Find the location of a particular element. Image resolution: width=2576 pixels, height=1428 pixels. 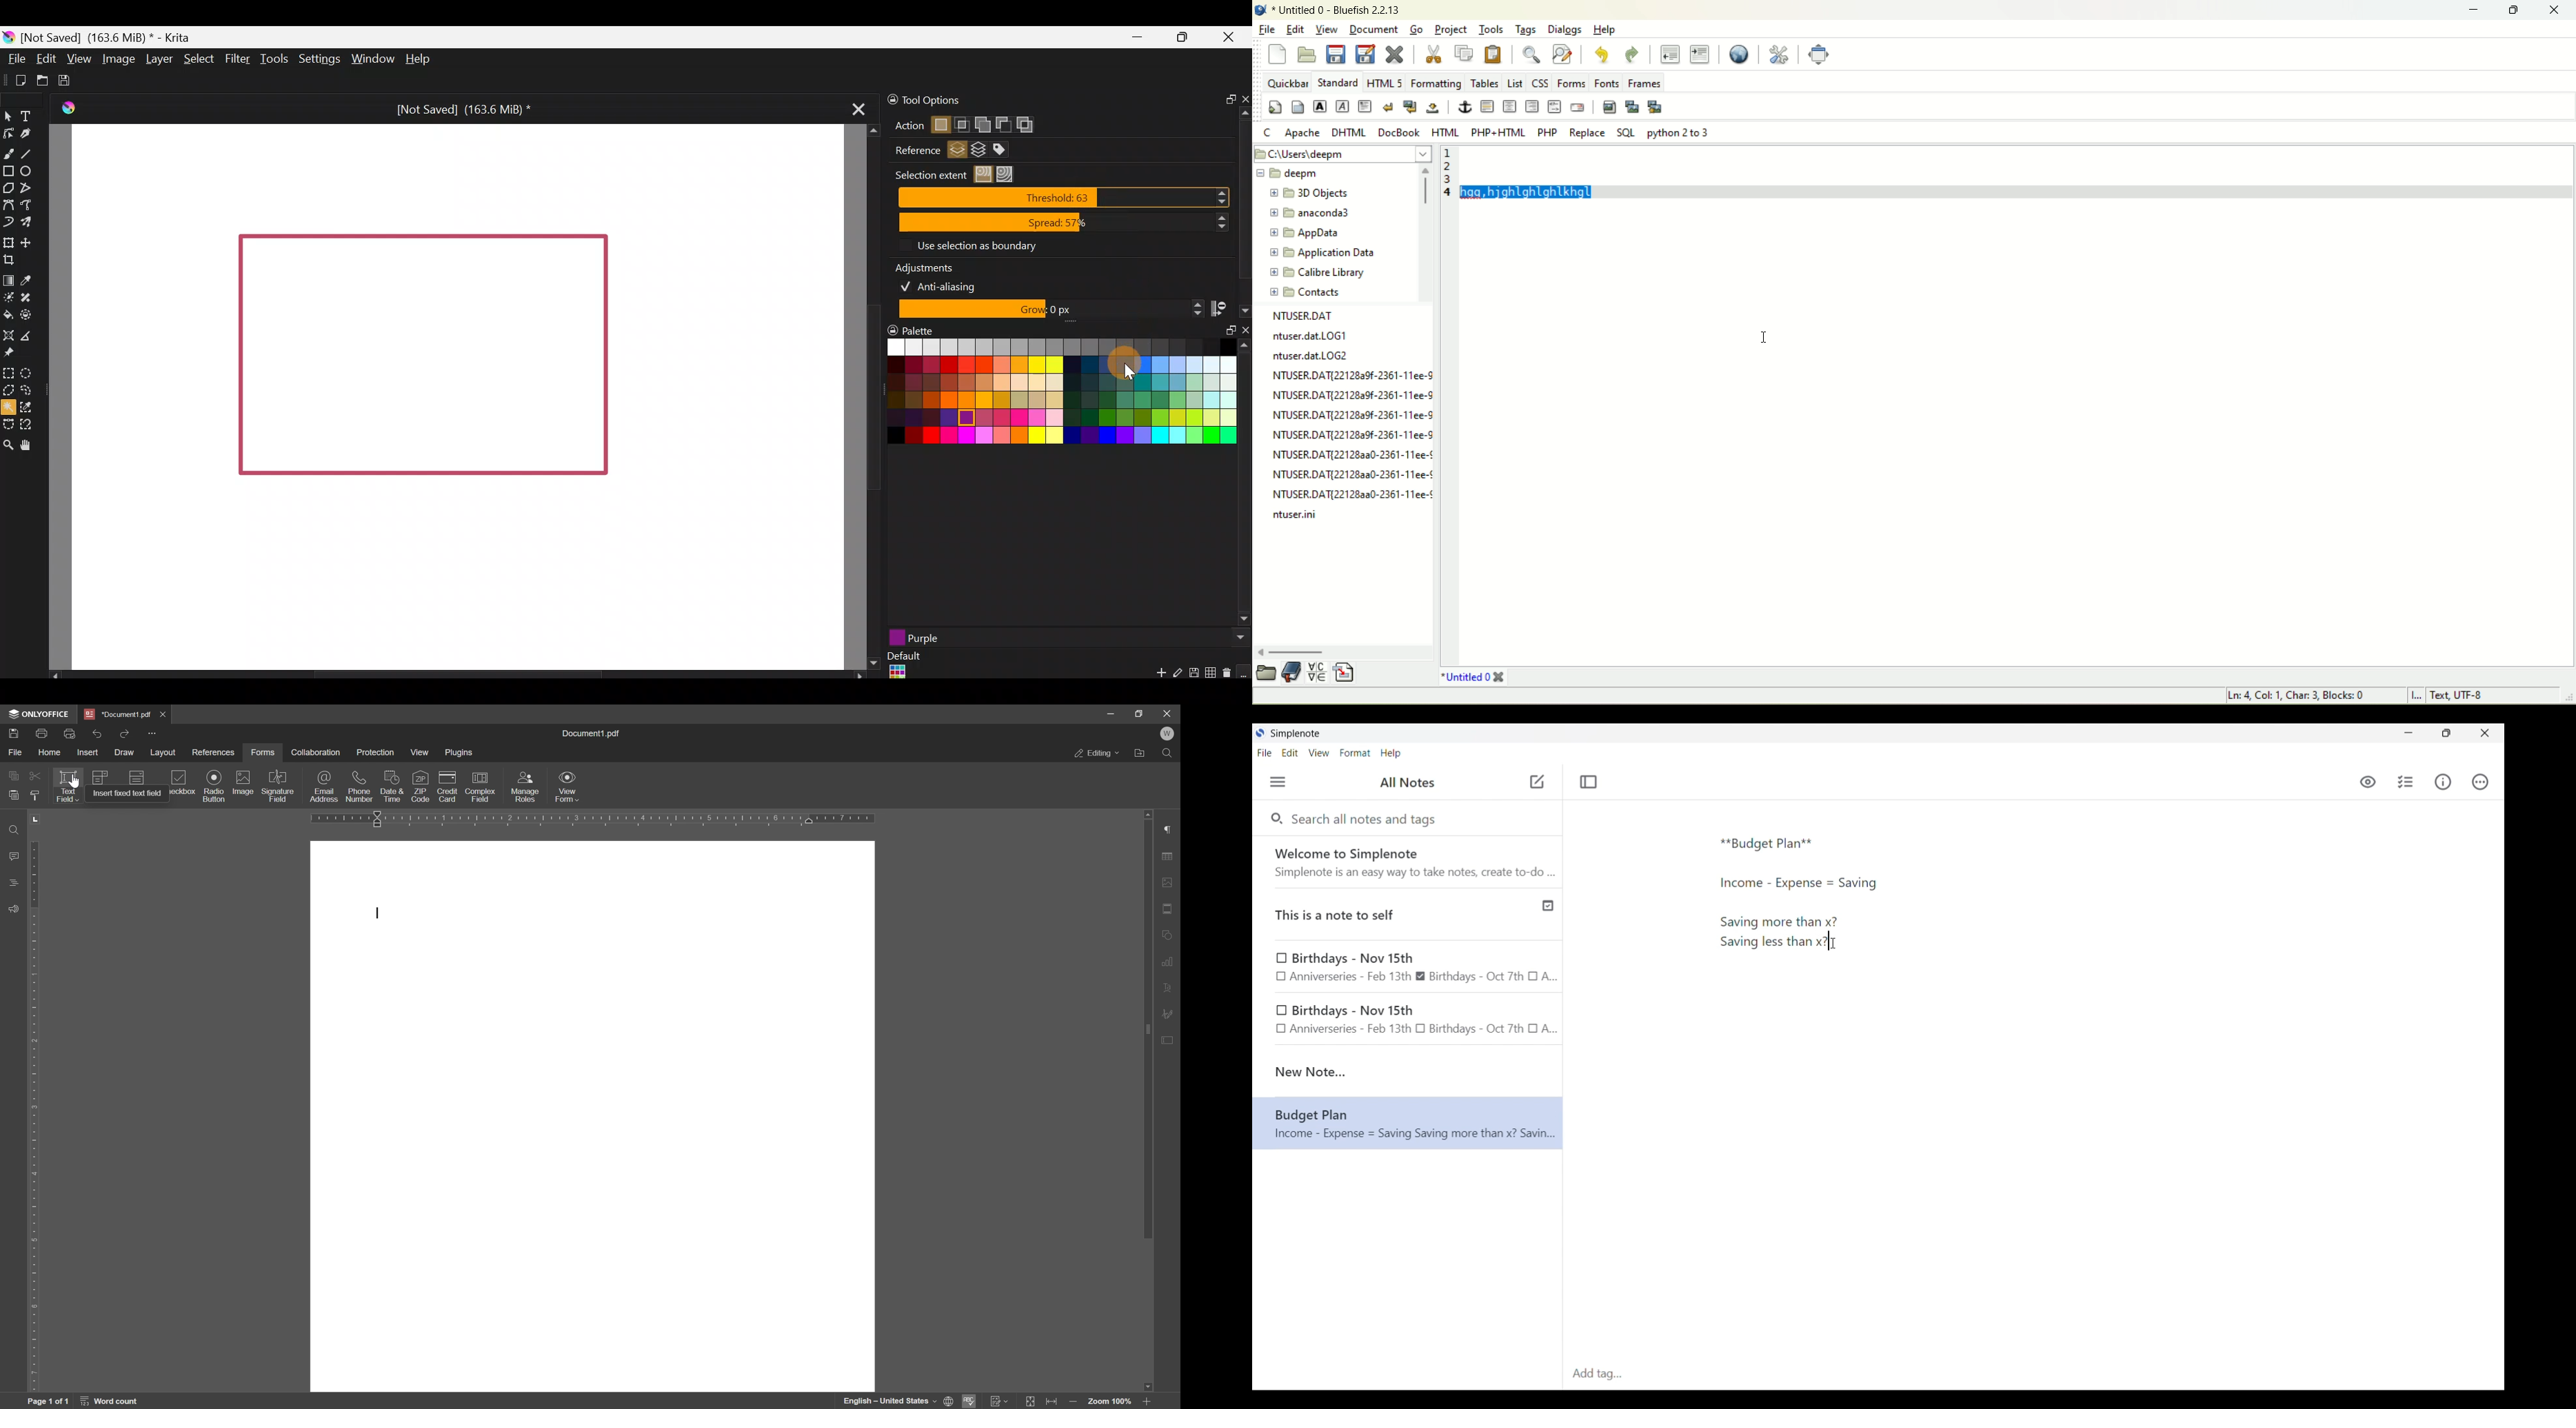

Select shapes tool is located at coordinates (10, 118).